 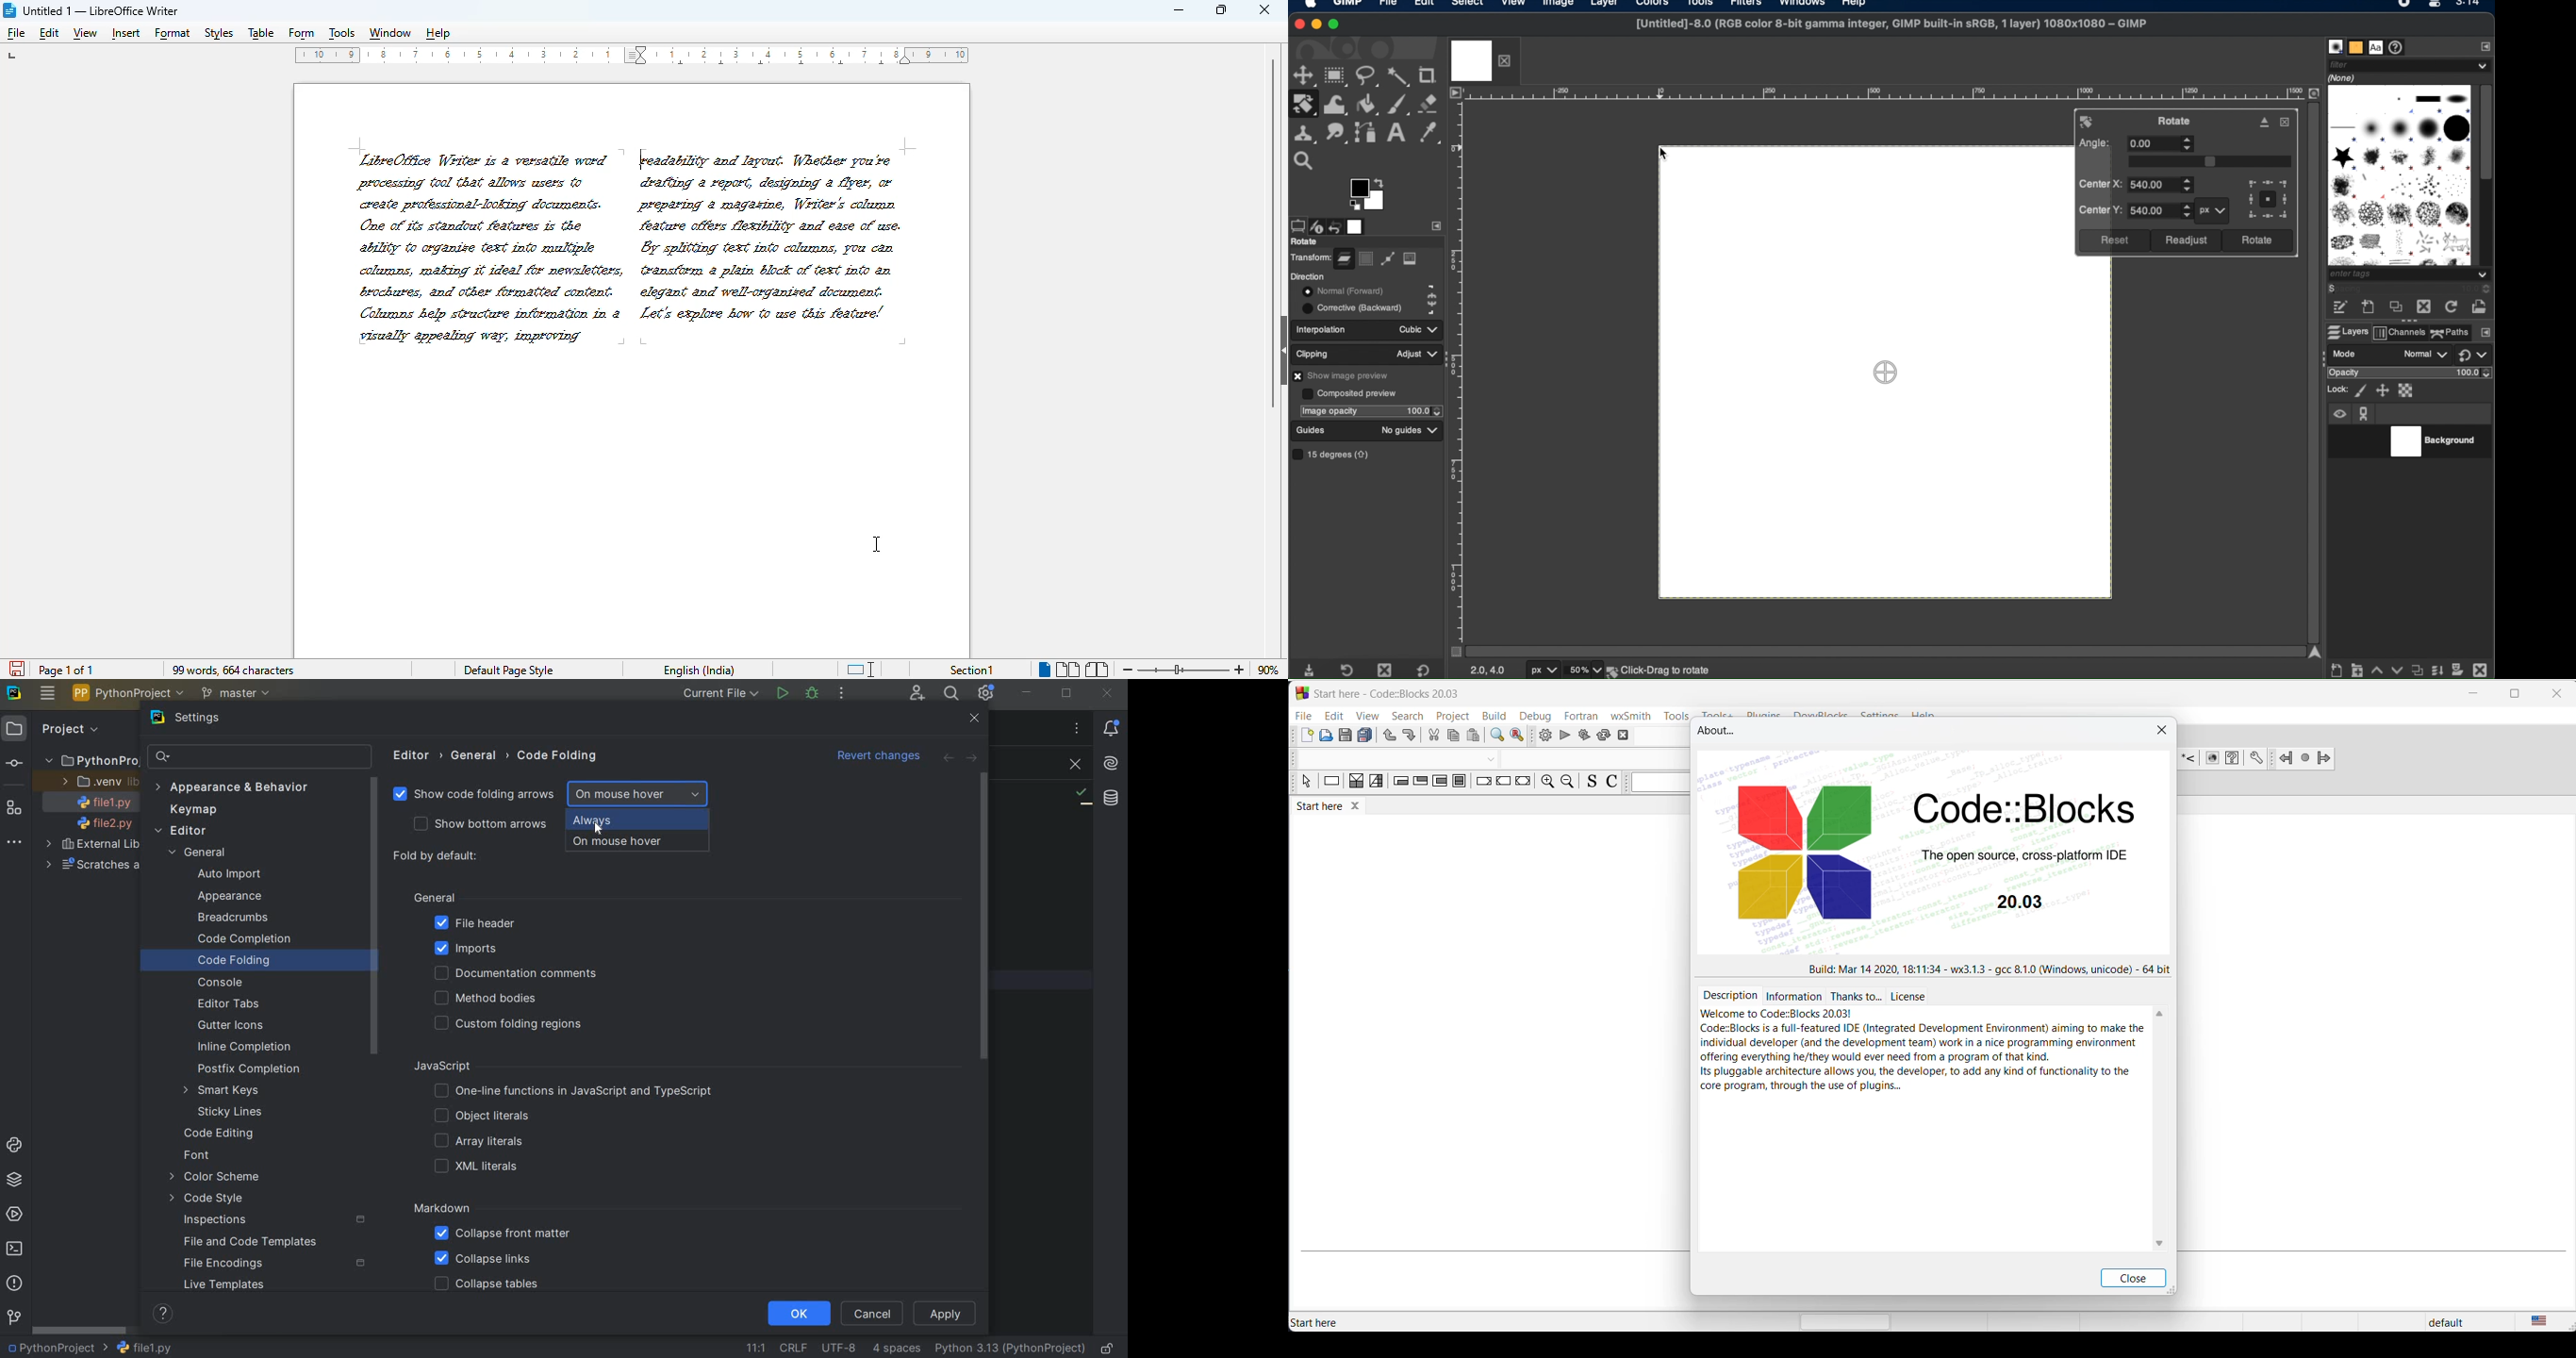 What do you see at coordinates (2234, 760) in the screenshot?
I see `HTML help` at bounding box center [2234, 760].